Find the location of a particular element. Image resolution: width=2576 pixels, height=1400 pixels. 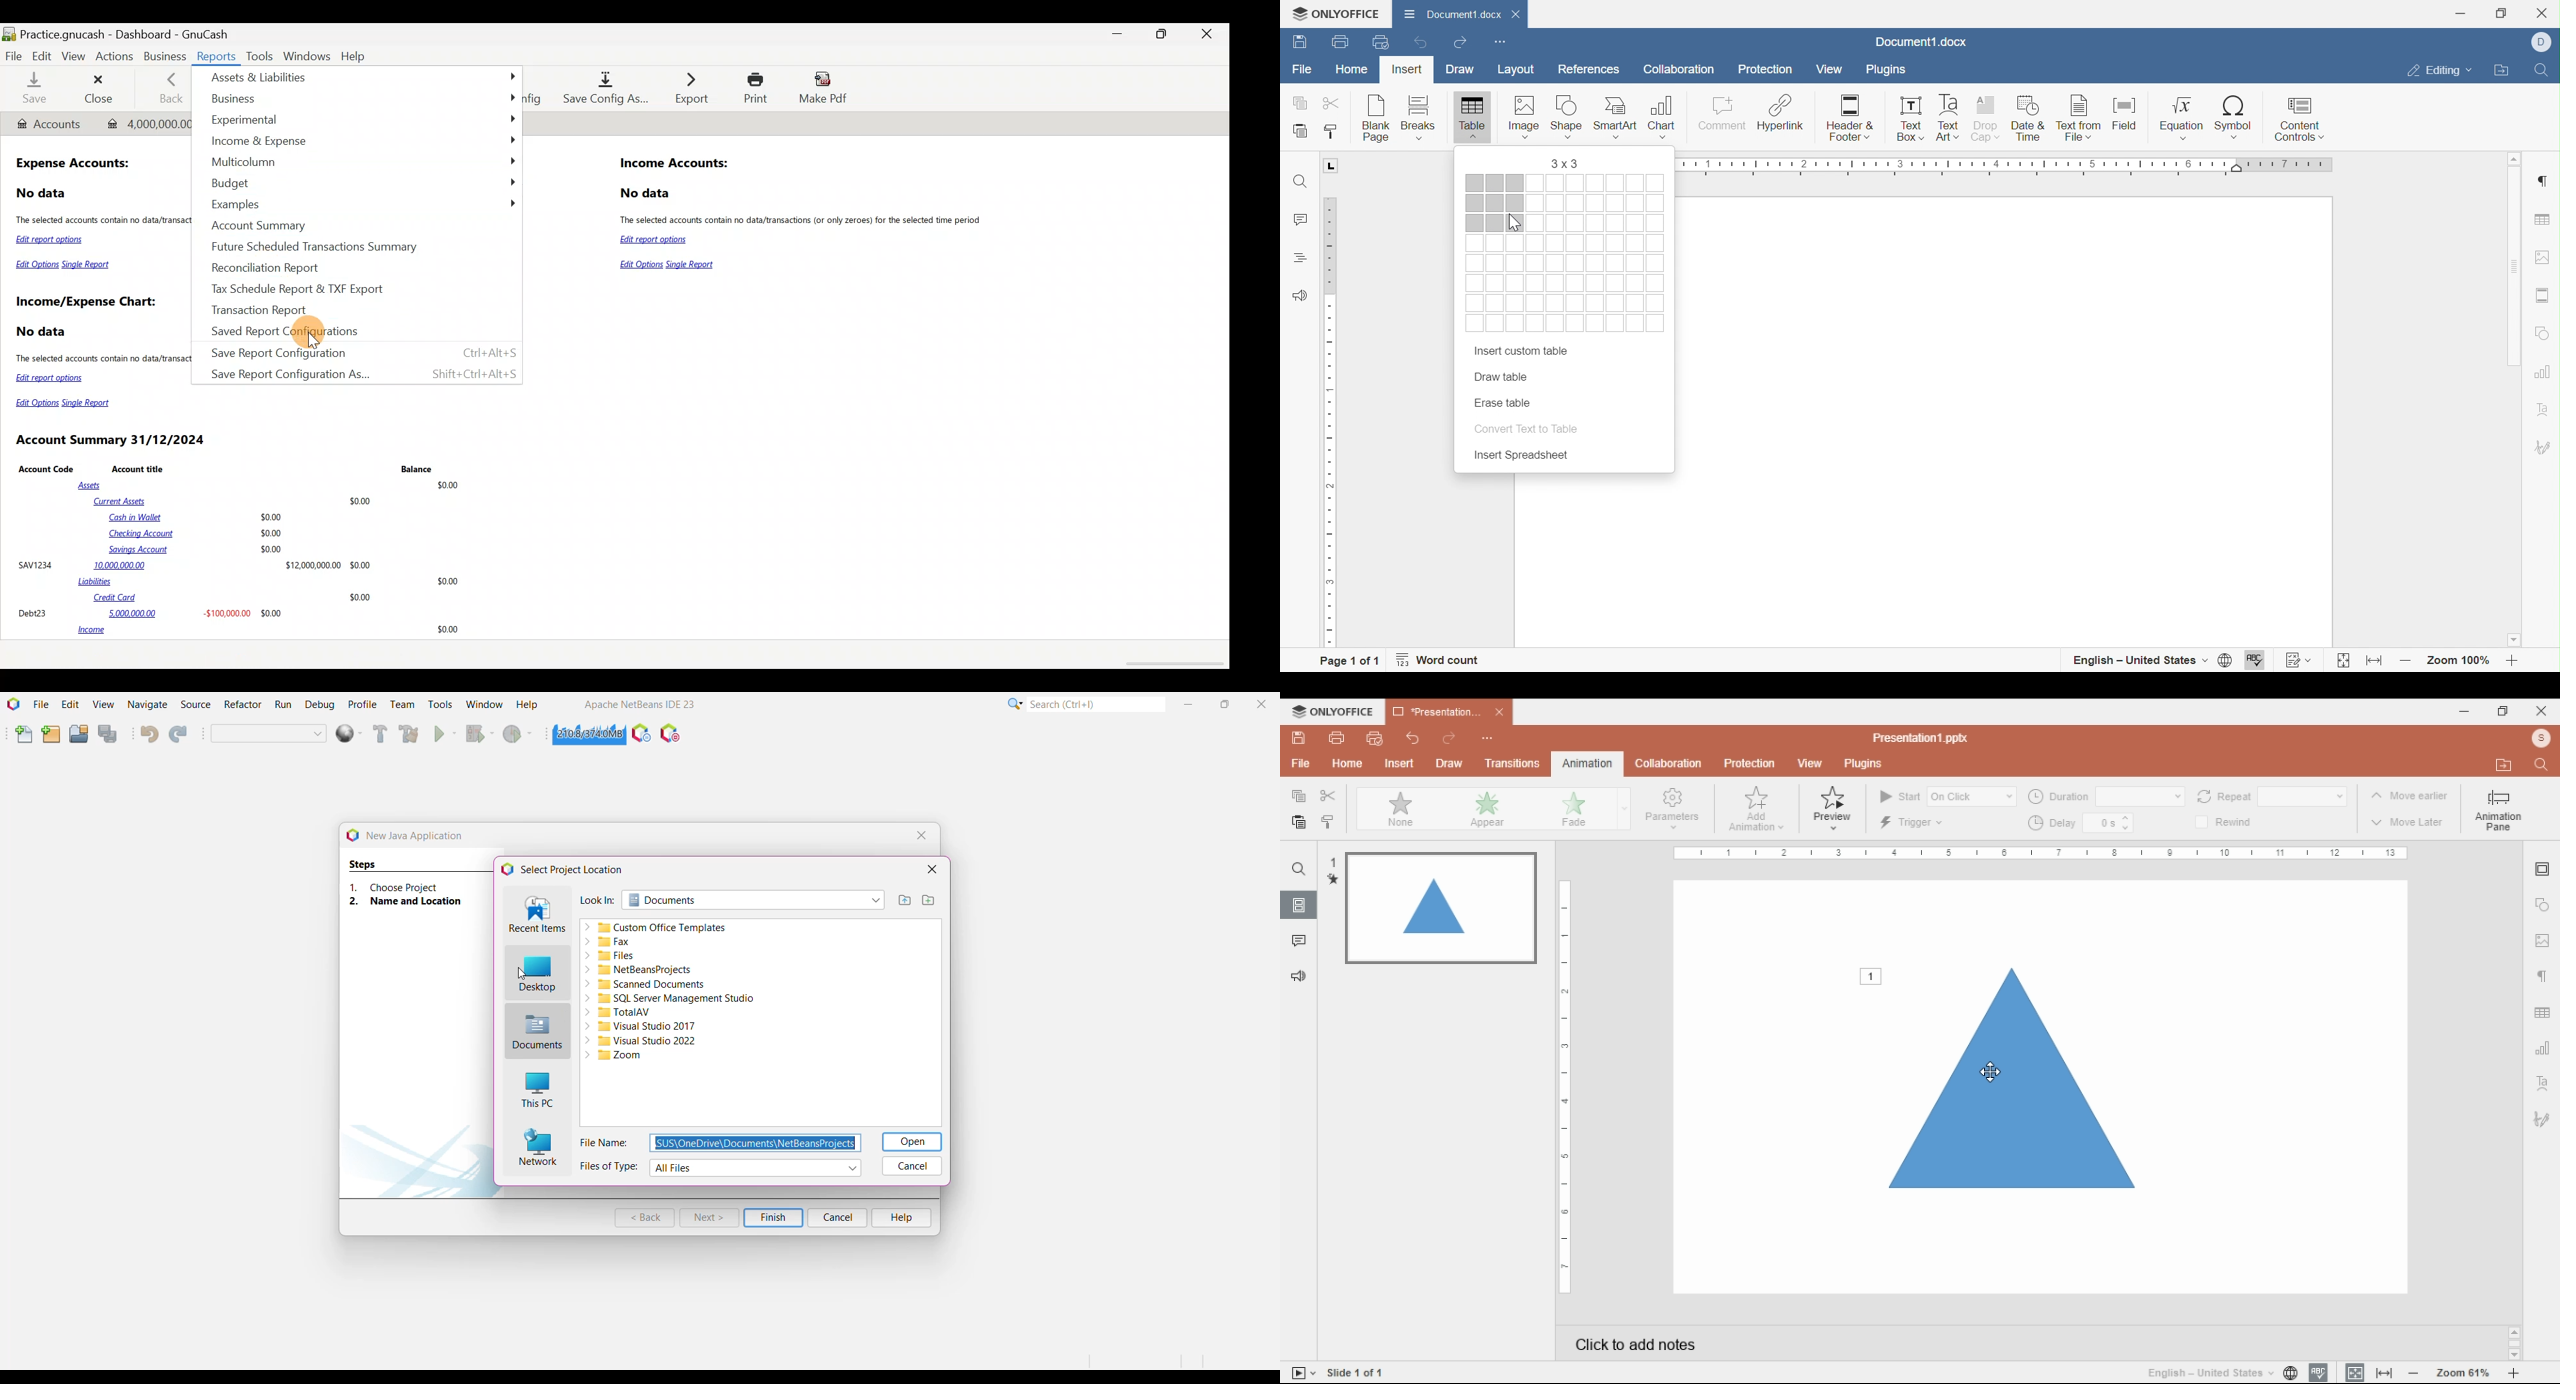

Find is located at coordinates (2541, 71).